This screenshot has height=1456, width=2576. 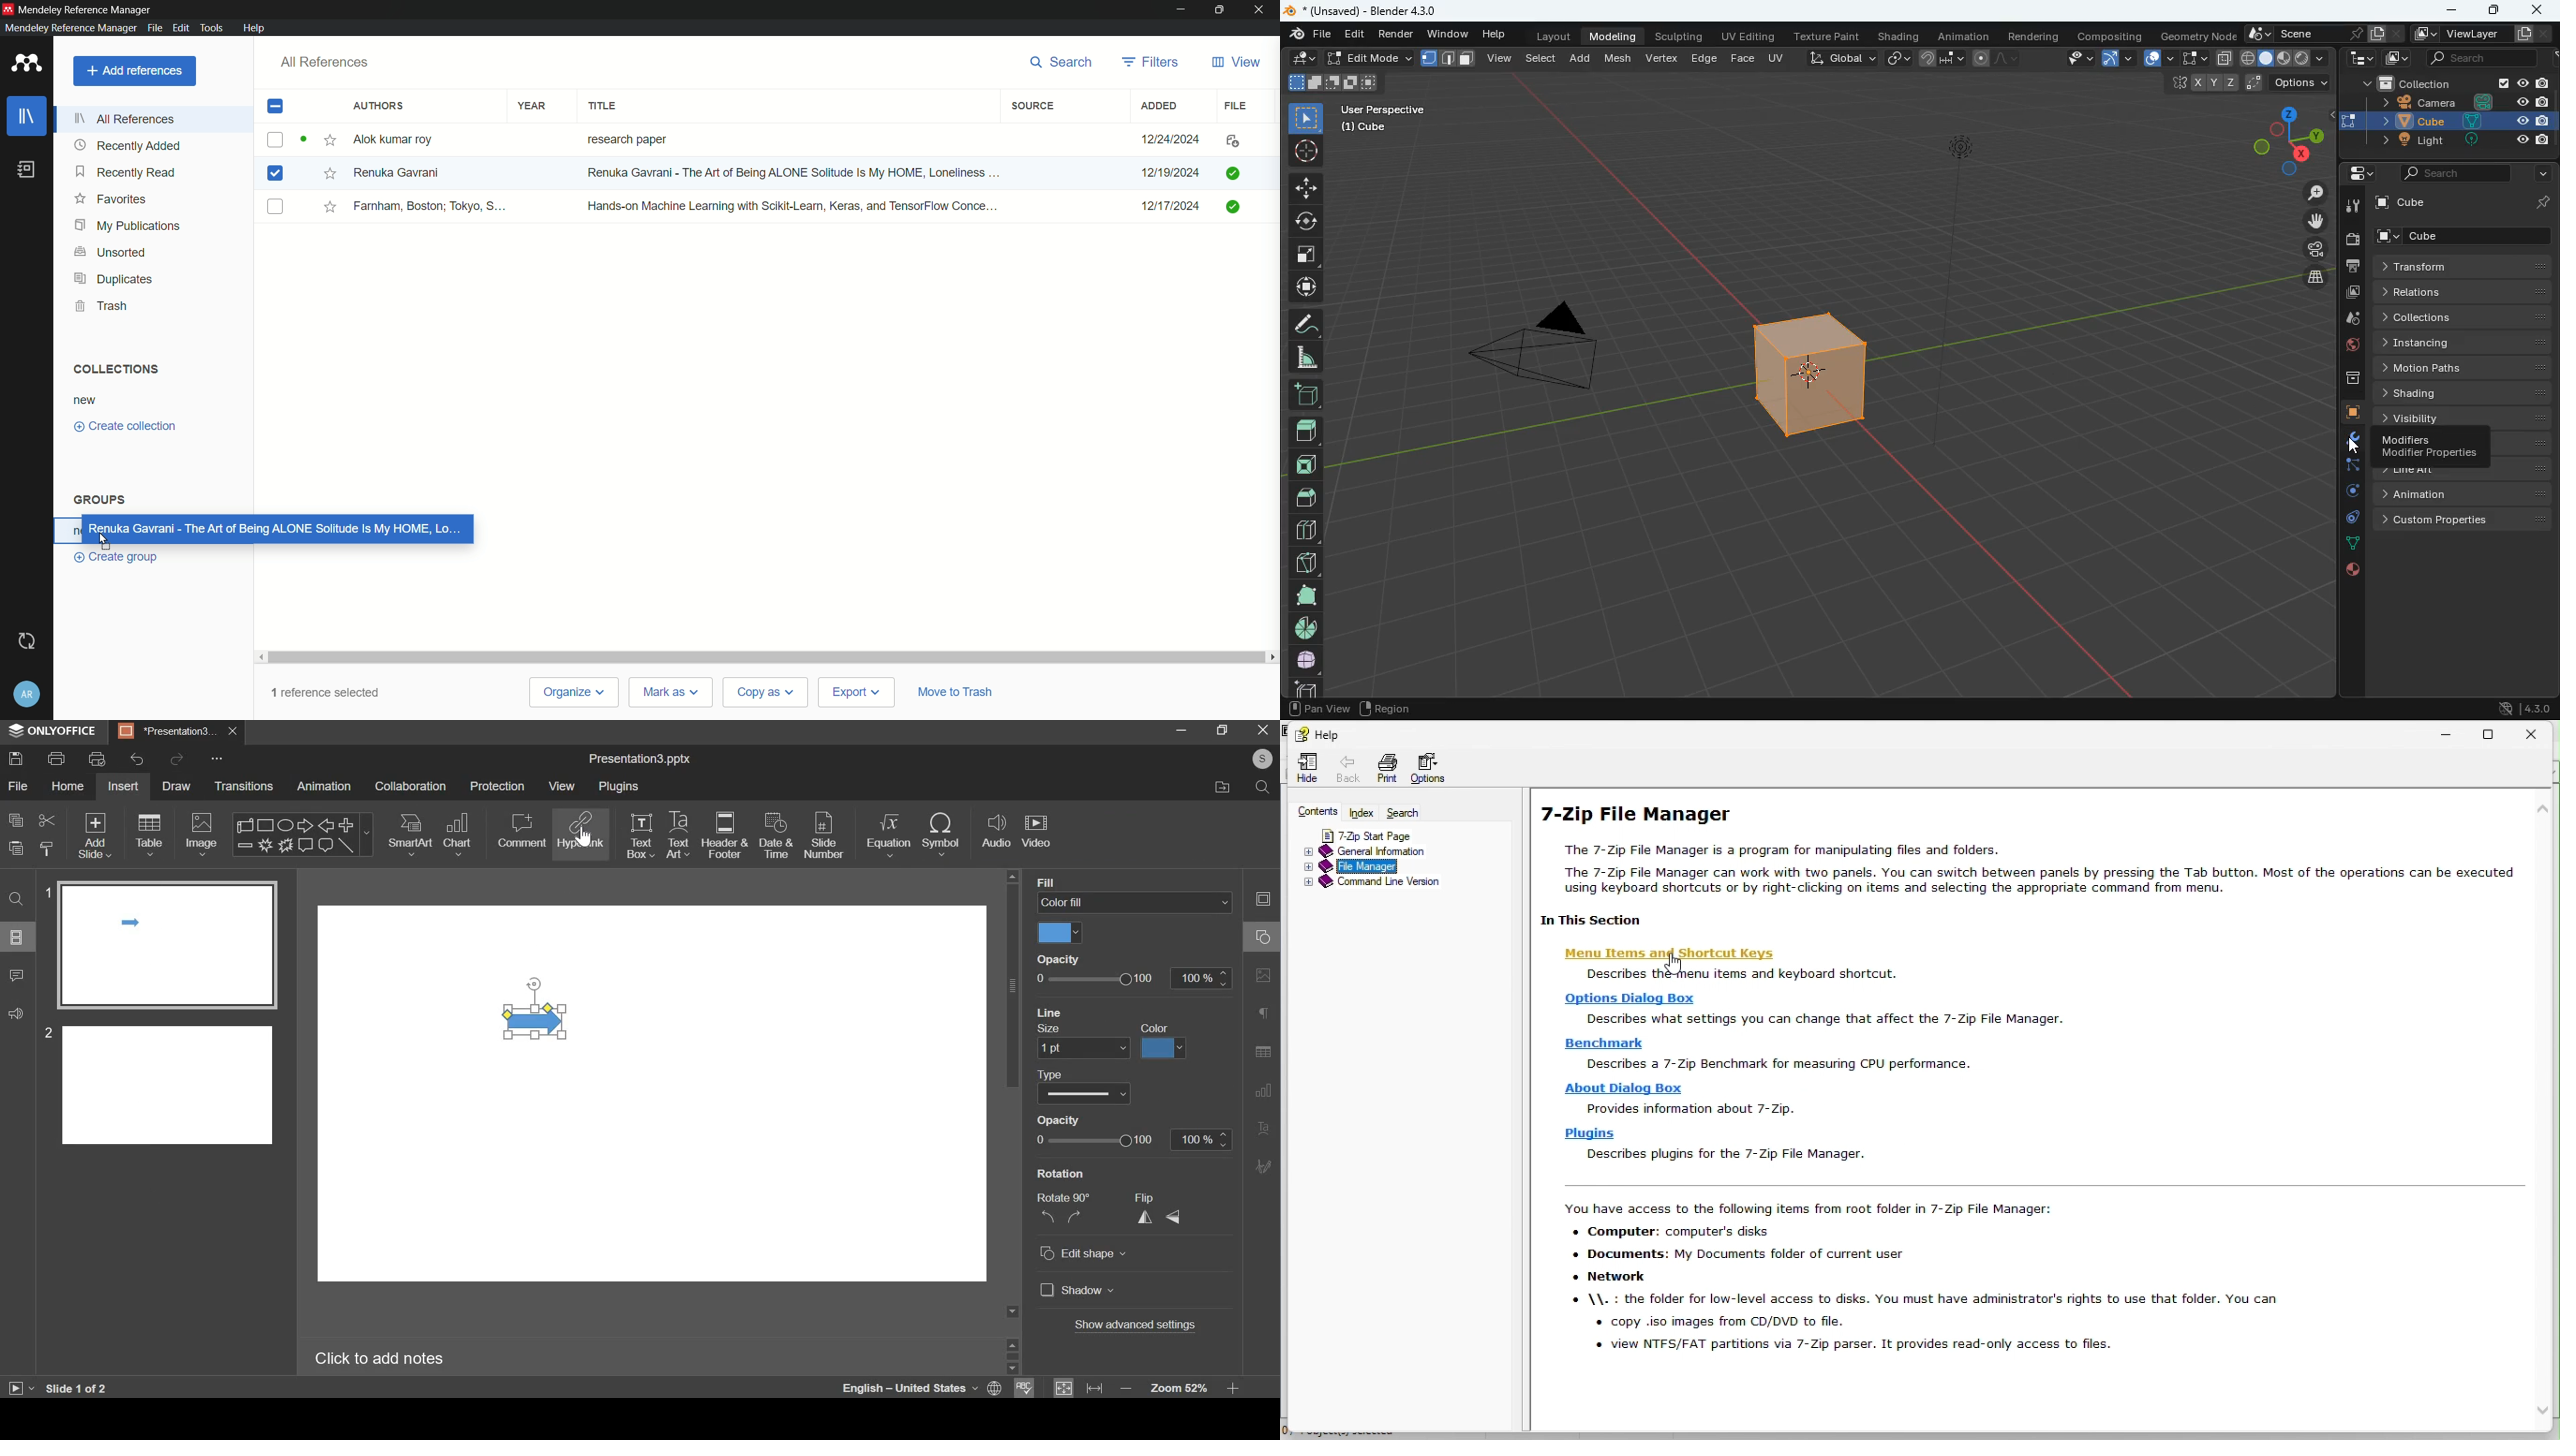 What do you see at coordinates (2453, 11) in the screenshot?
I see `minimize` at bounding box center [2453, 11].